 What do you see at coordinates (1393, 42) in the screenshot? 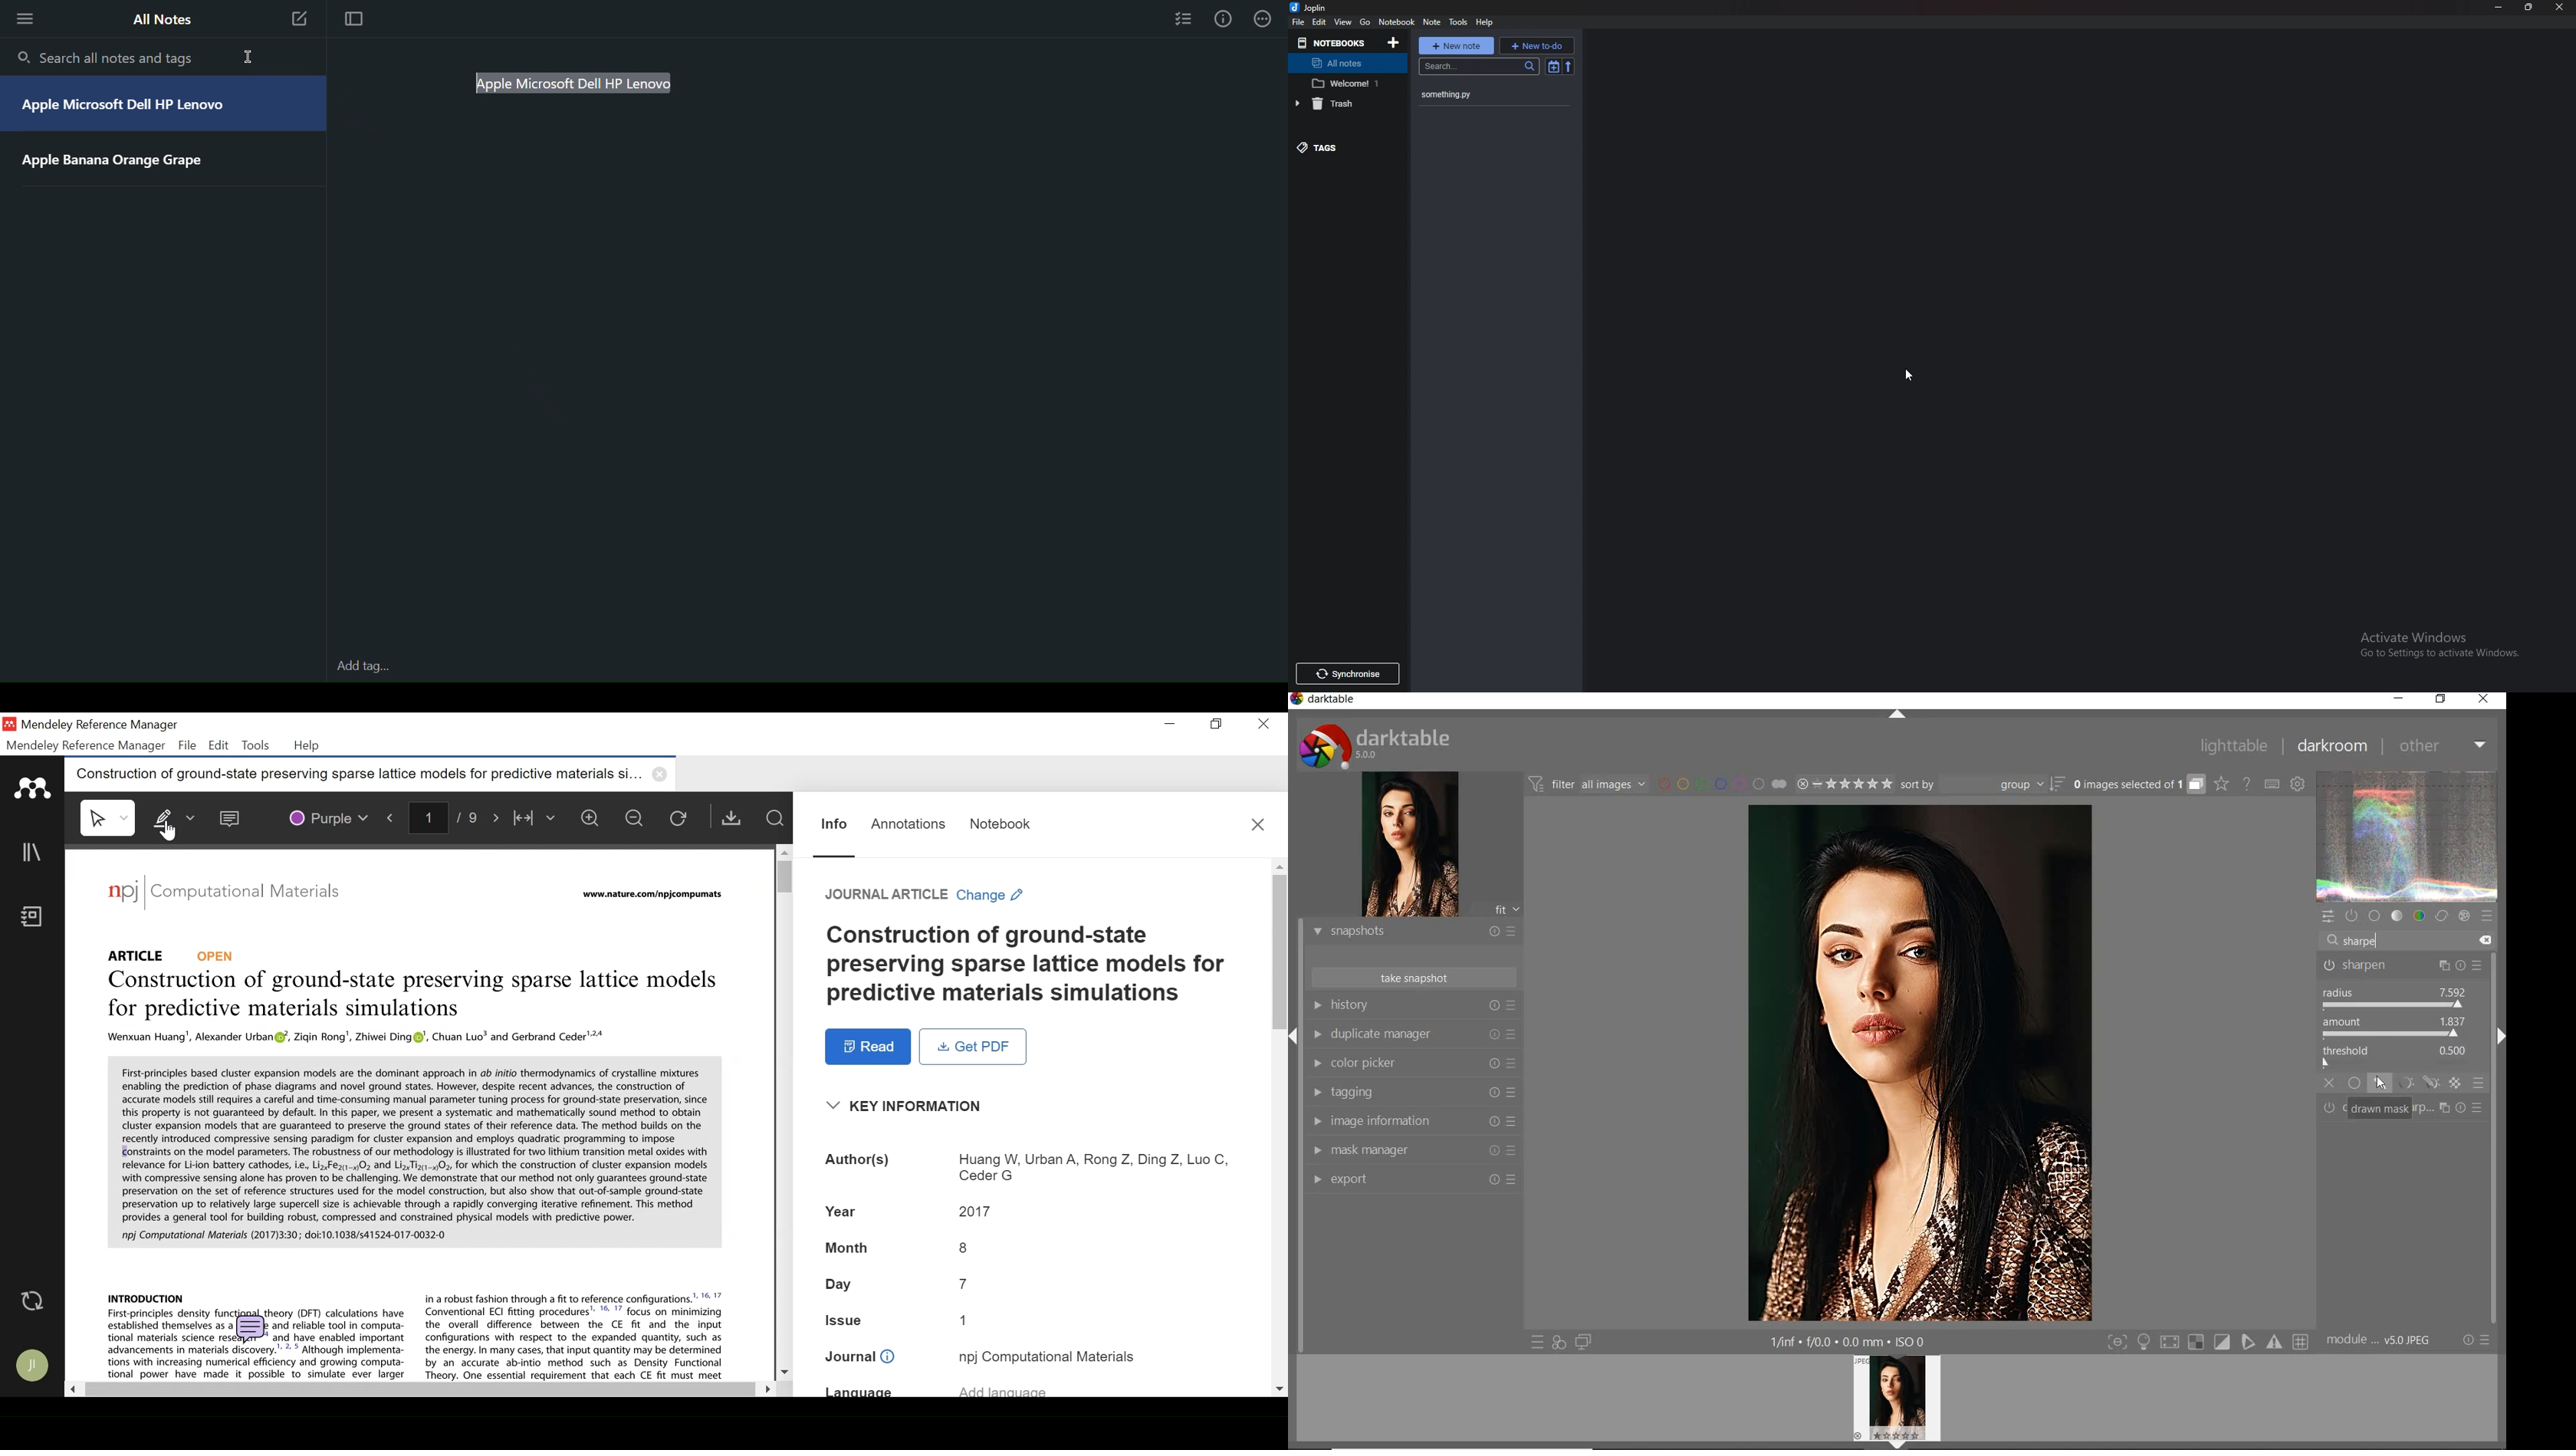
I see `Add notebooks` at bounding box center [1393, 42].